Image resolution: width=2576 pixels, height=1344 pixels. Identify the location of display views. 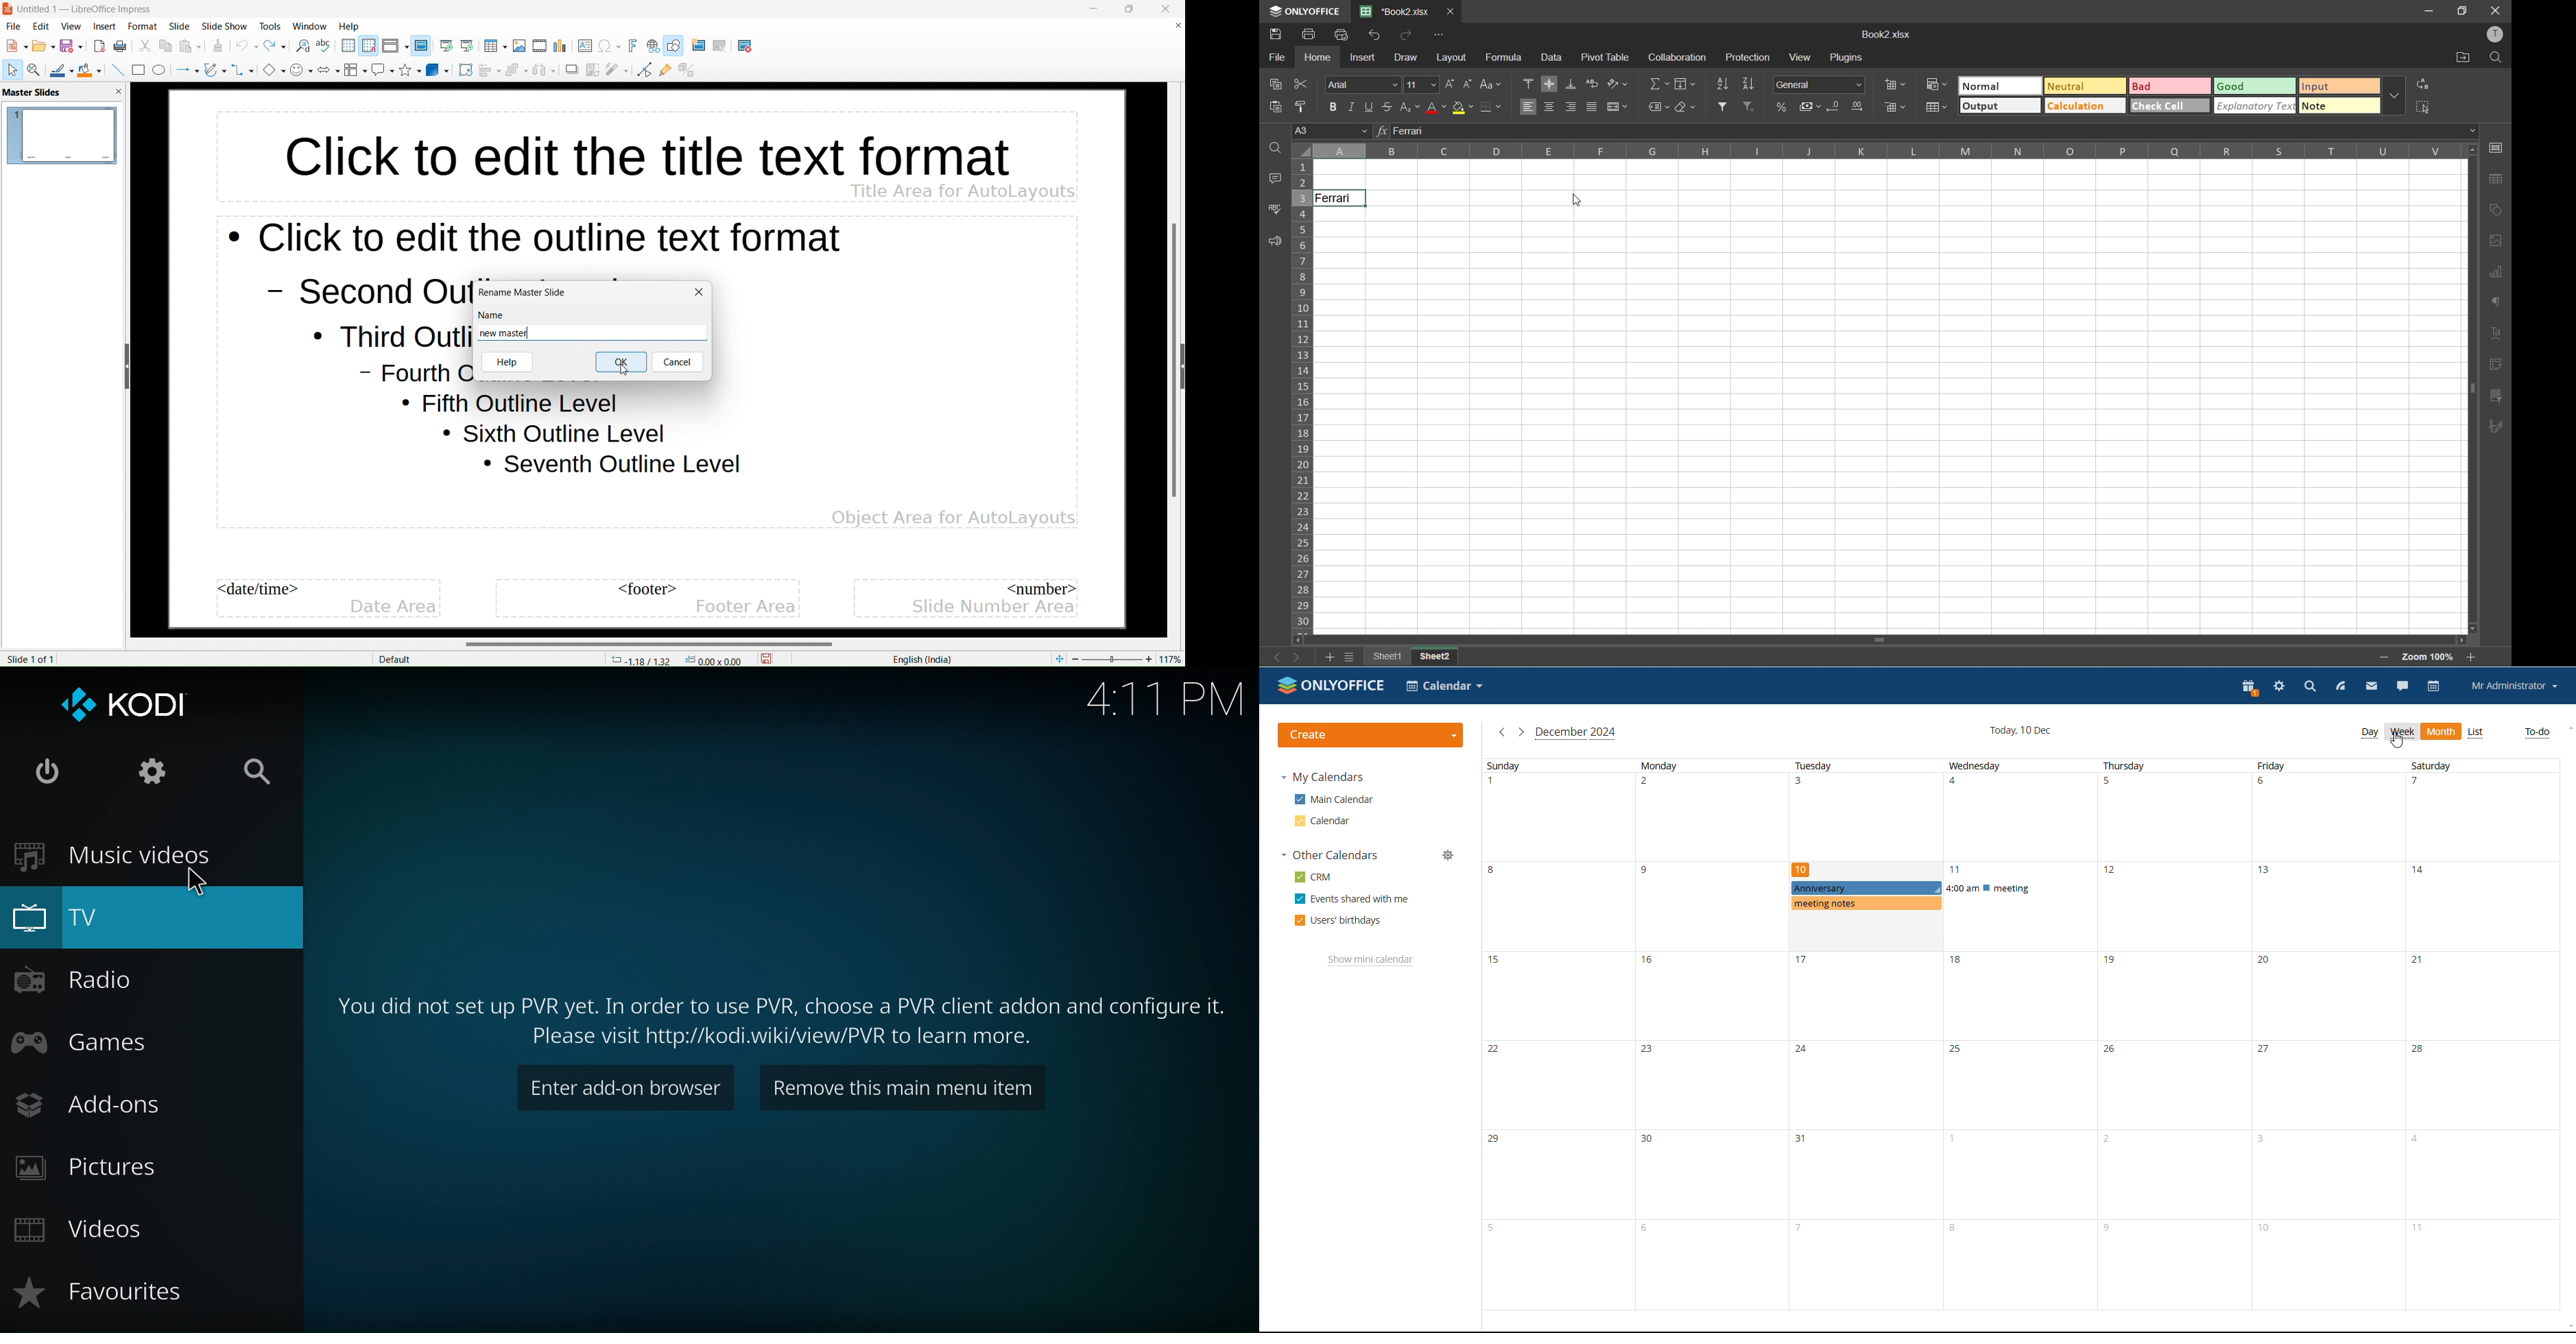
(395, 46).